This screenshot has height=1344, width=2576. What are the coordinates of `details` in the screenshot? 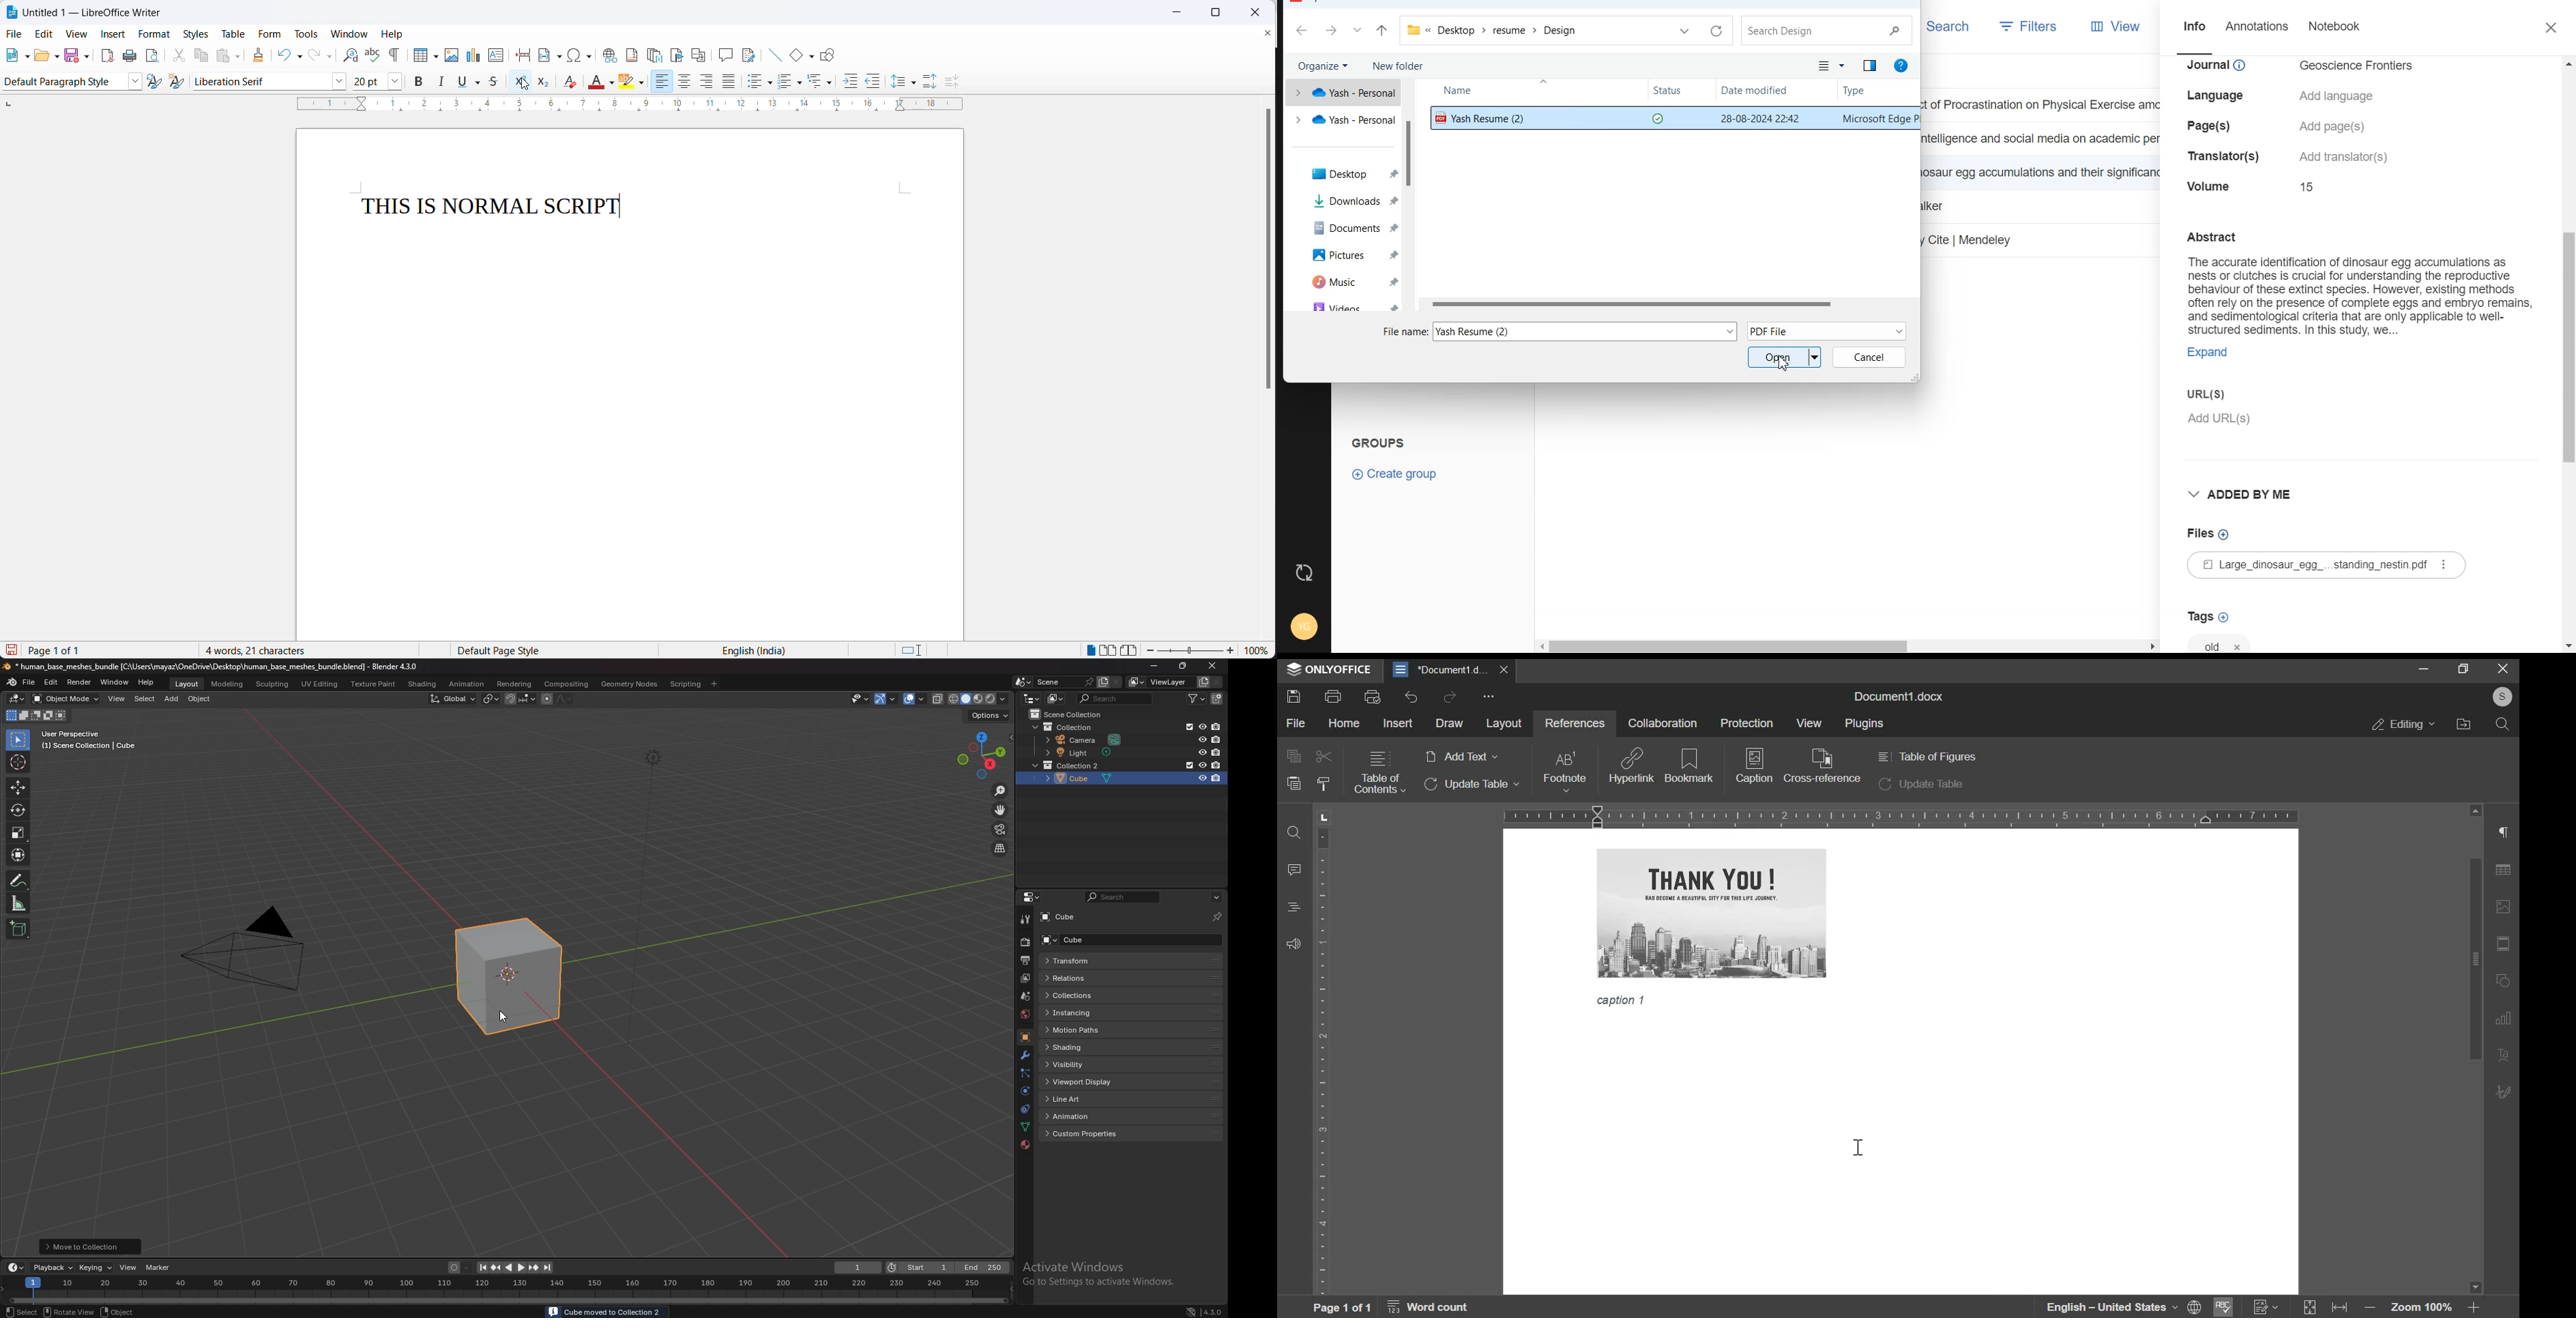 It's located at (2360, 67).